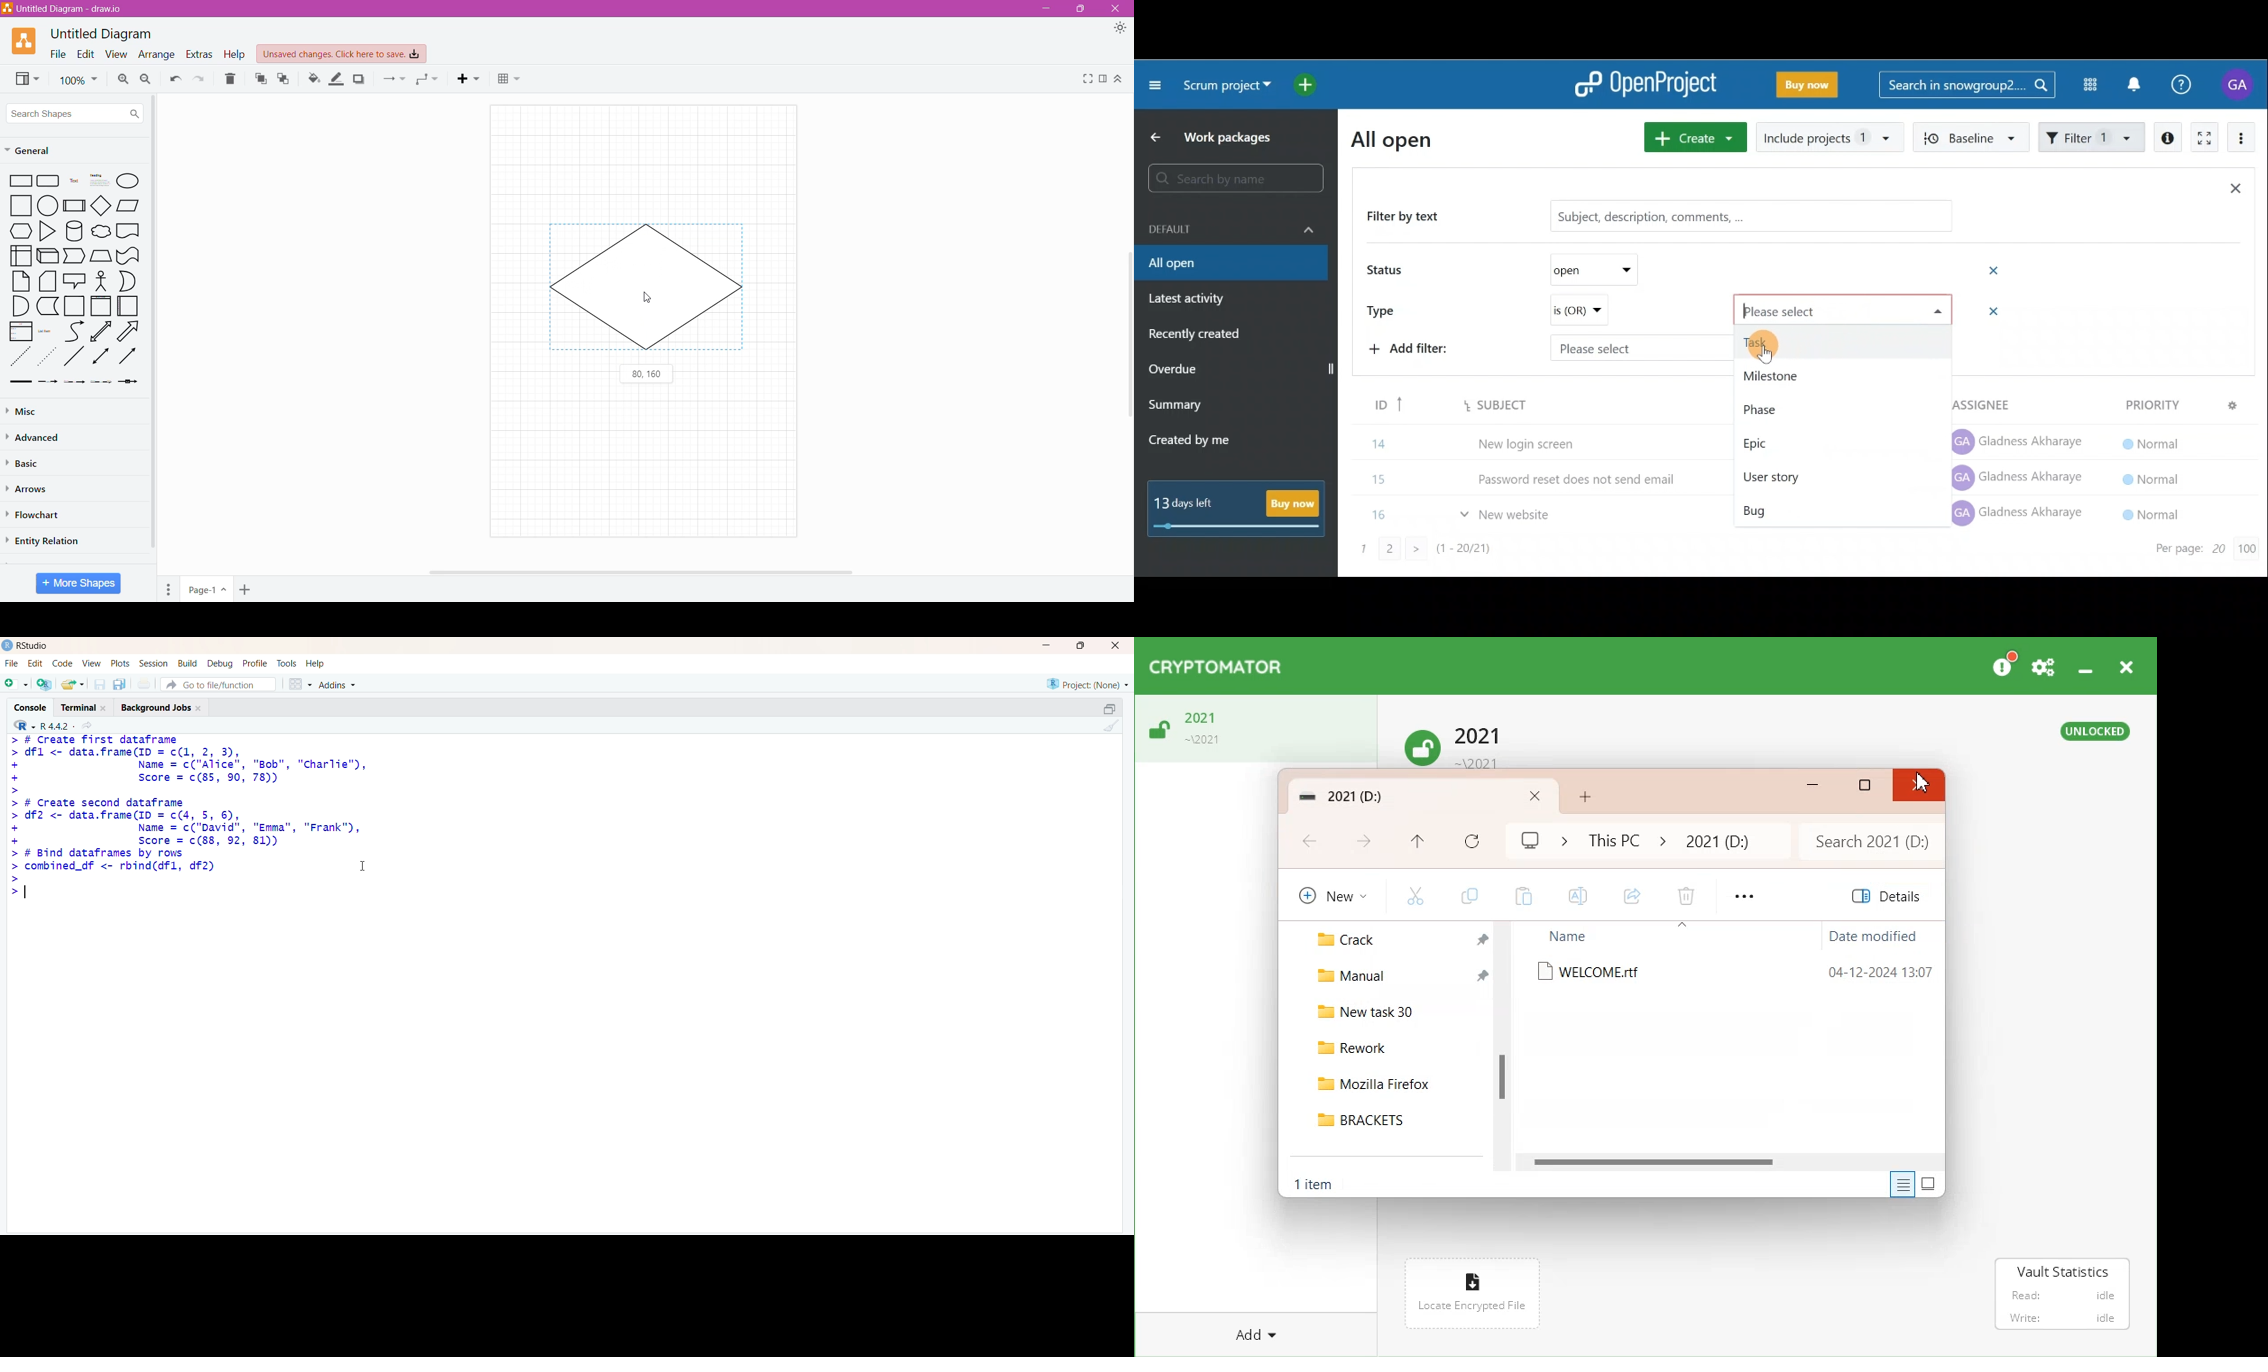 This screenshot has height=1372, width=2268. Describe the element at coordinates (1239, 178) in the screenshot. I see `Search bar` at that location.